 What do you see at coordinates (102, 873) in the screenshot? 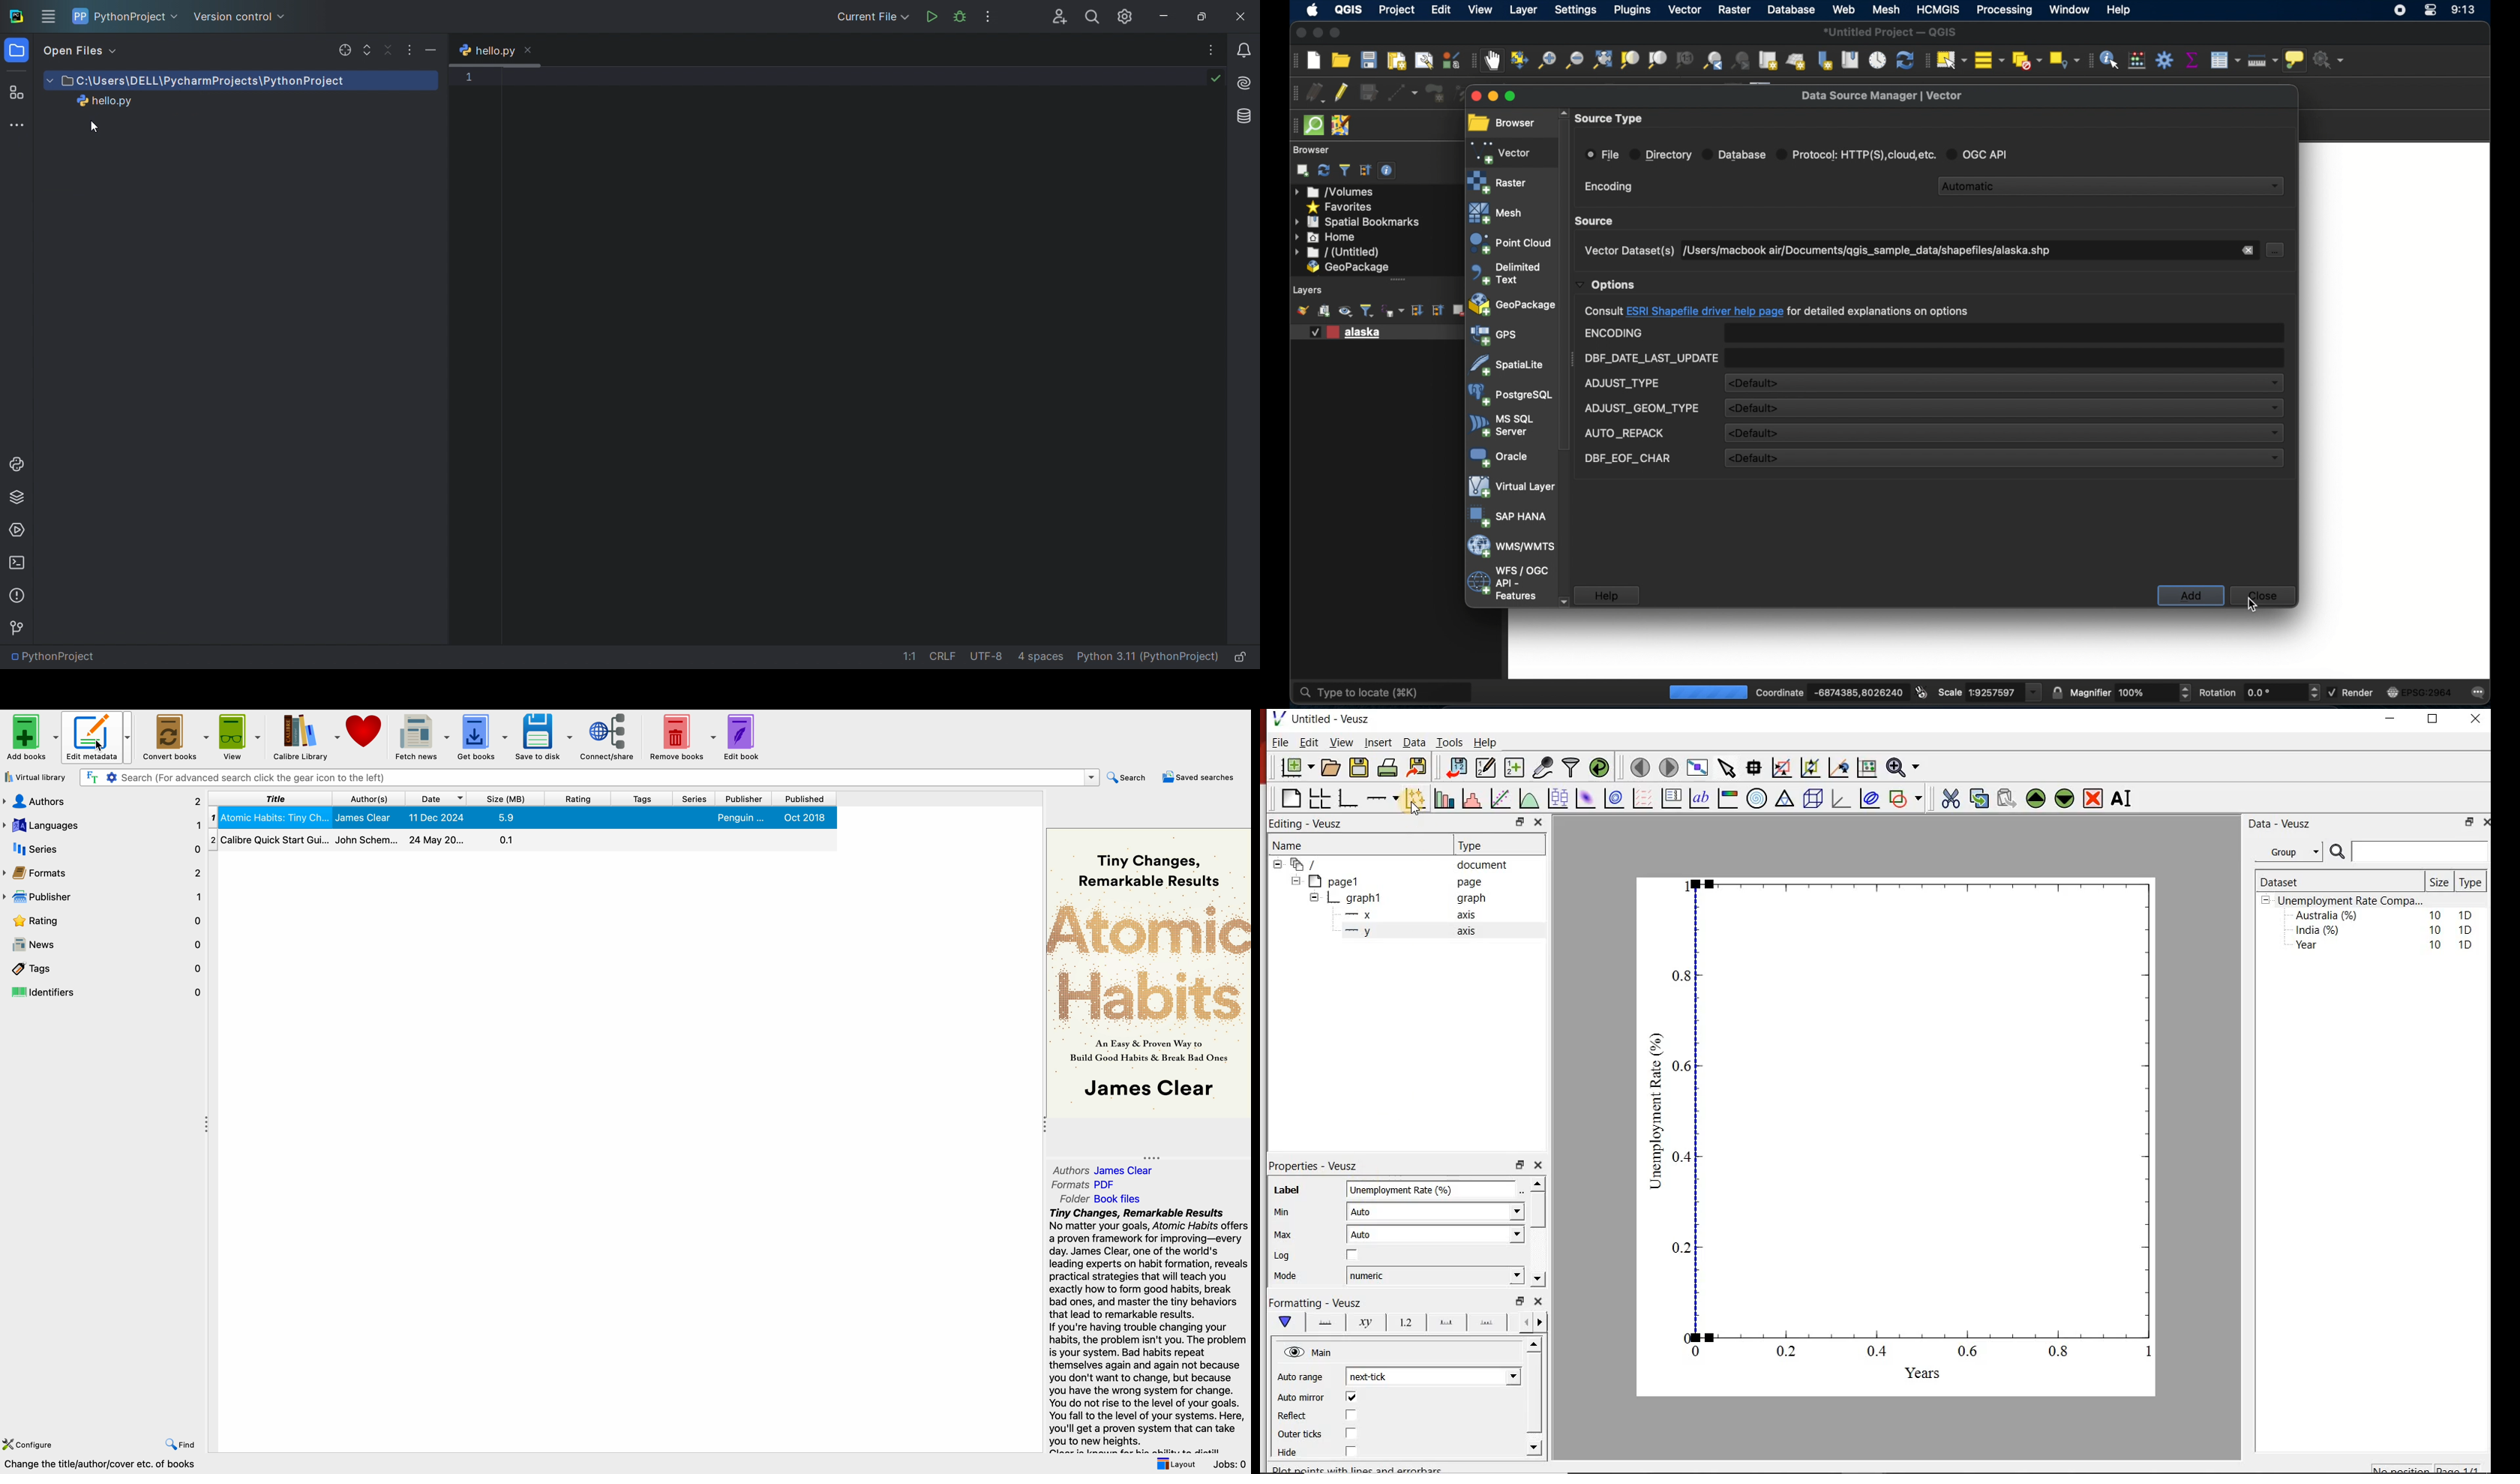
I see `formats` at bounding box center [102, 873].